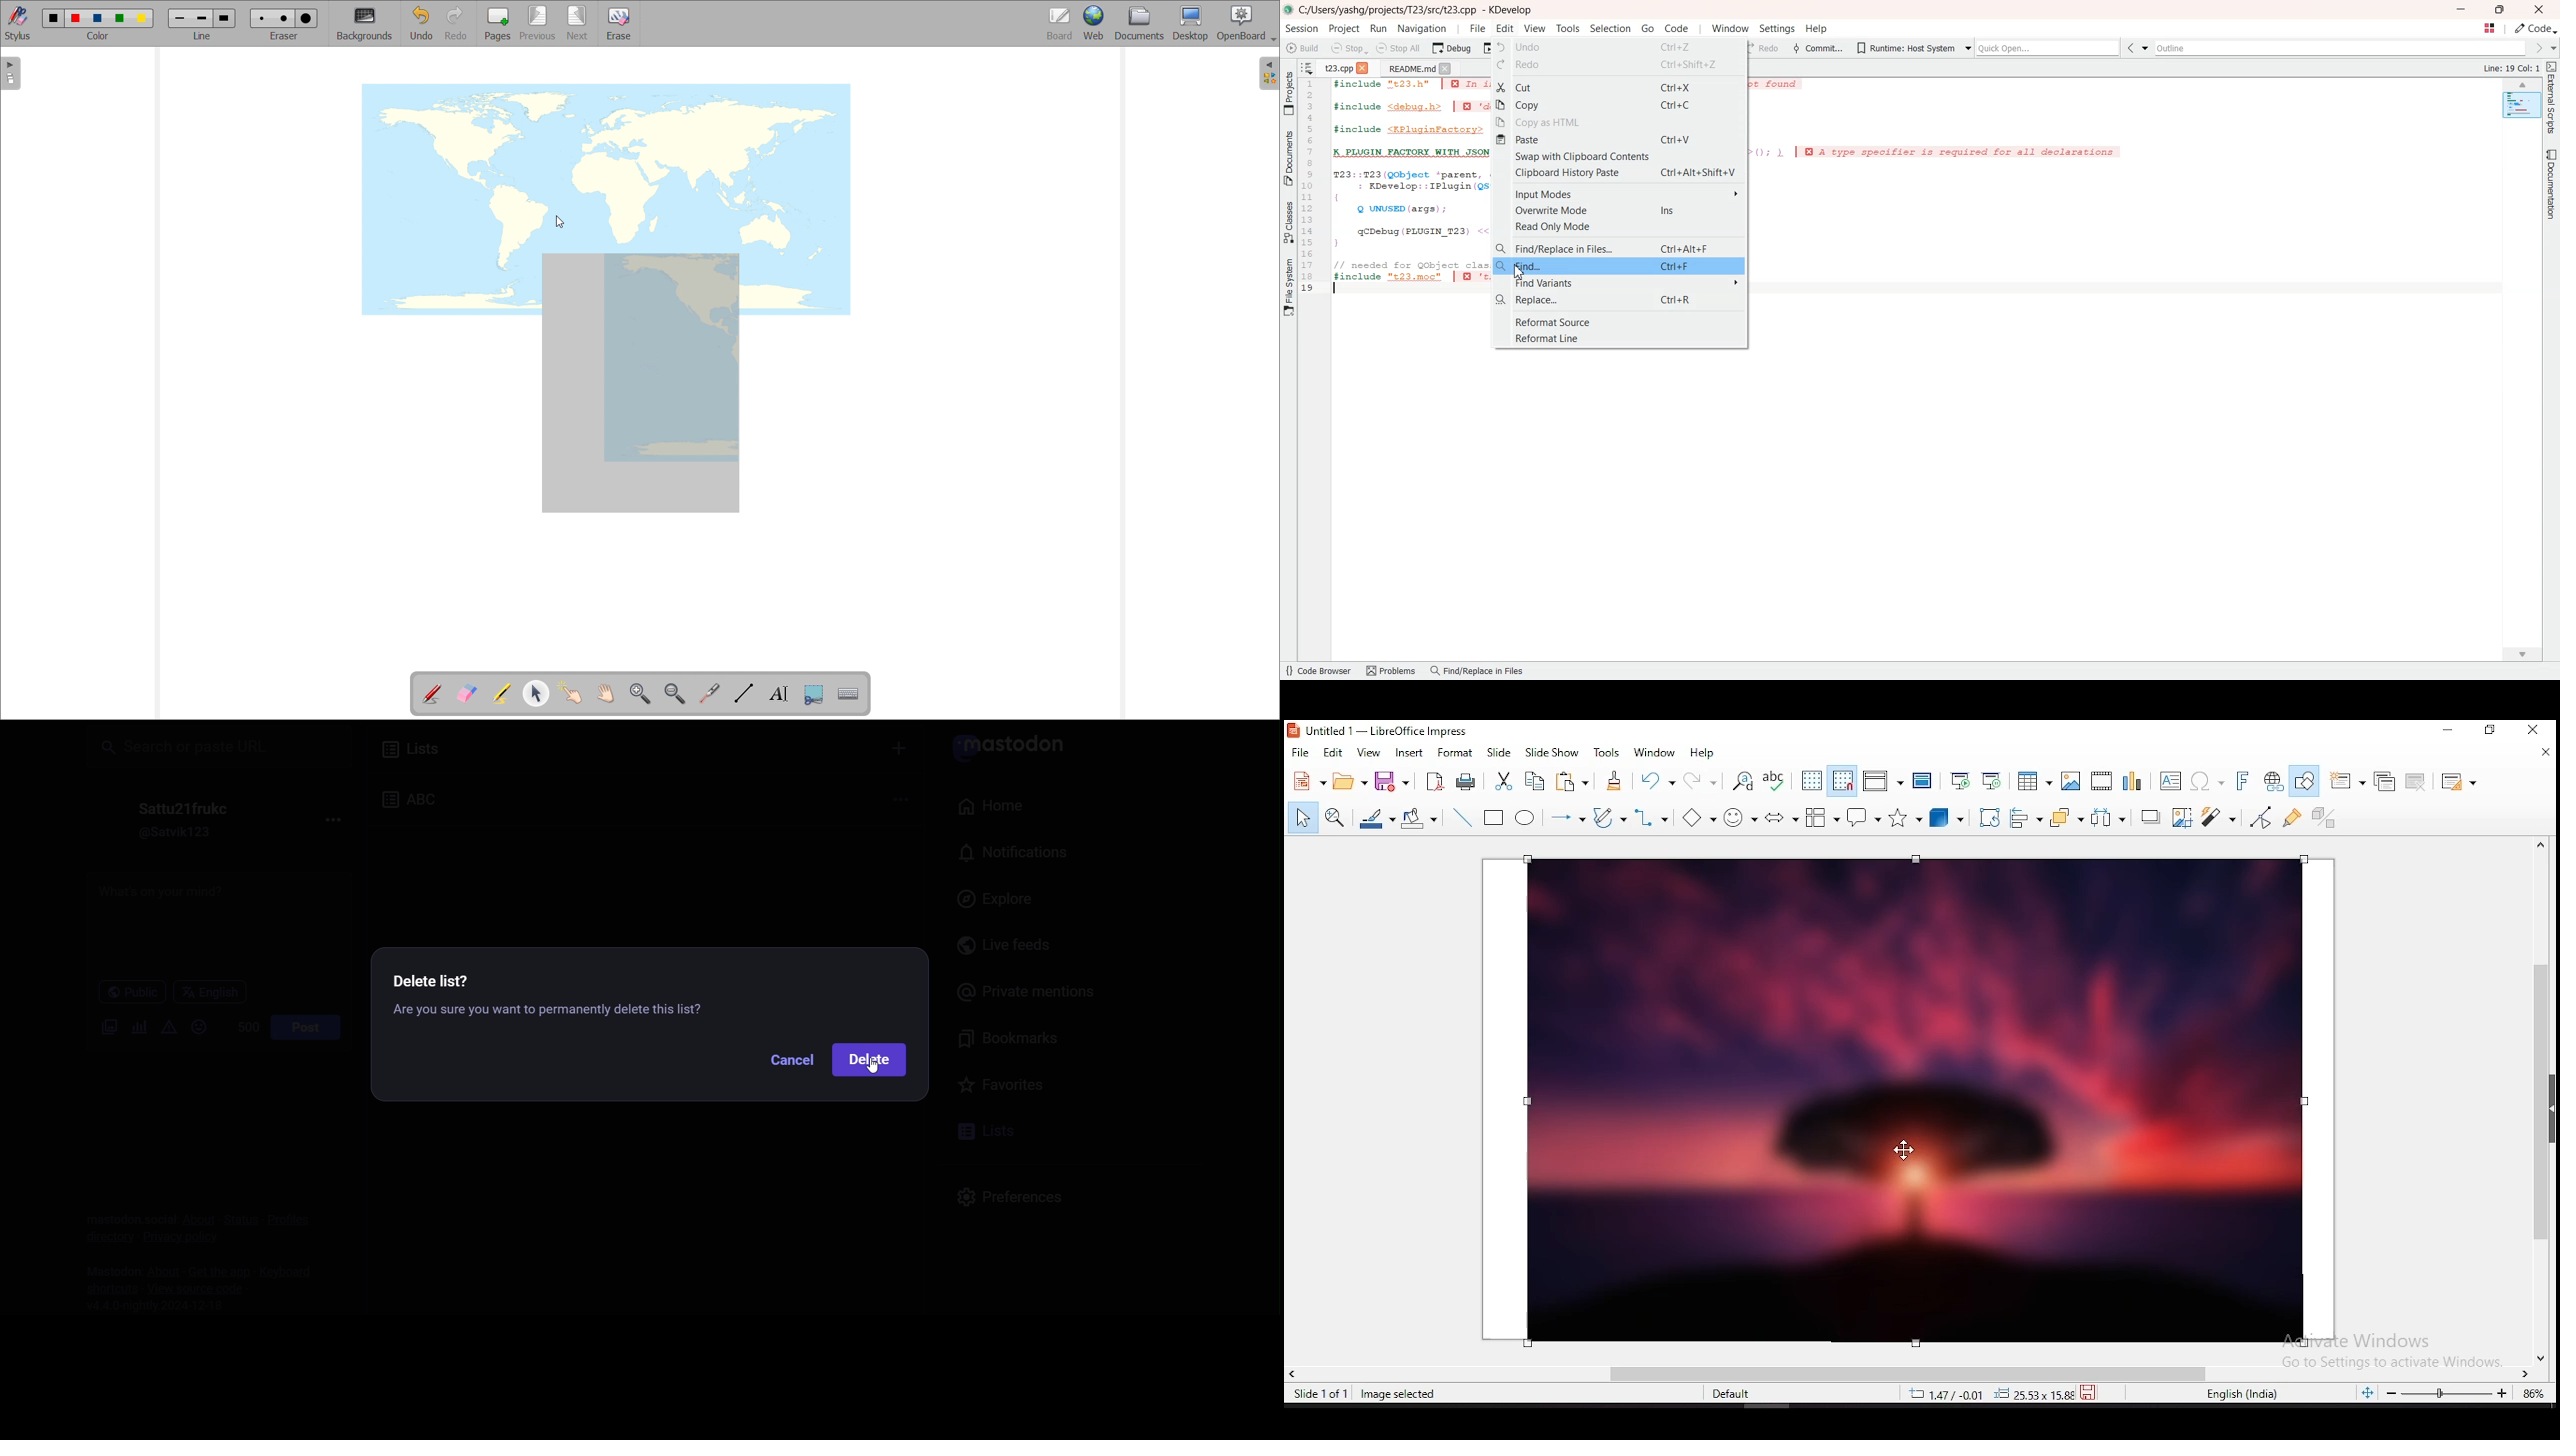 Image resolution: width=2576 pixels, height=1456 pixels. I want to click on basic shapes, so click(1699, 817).